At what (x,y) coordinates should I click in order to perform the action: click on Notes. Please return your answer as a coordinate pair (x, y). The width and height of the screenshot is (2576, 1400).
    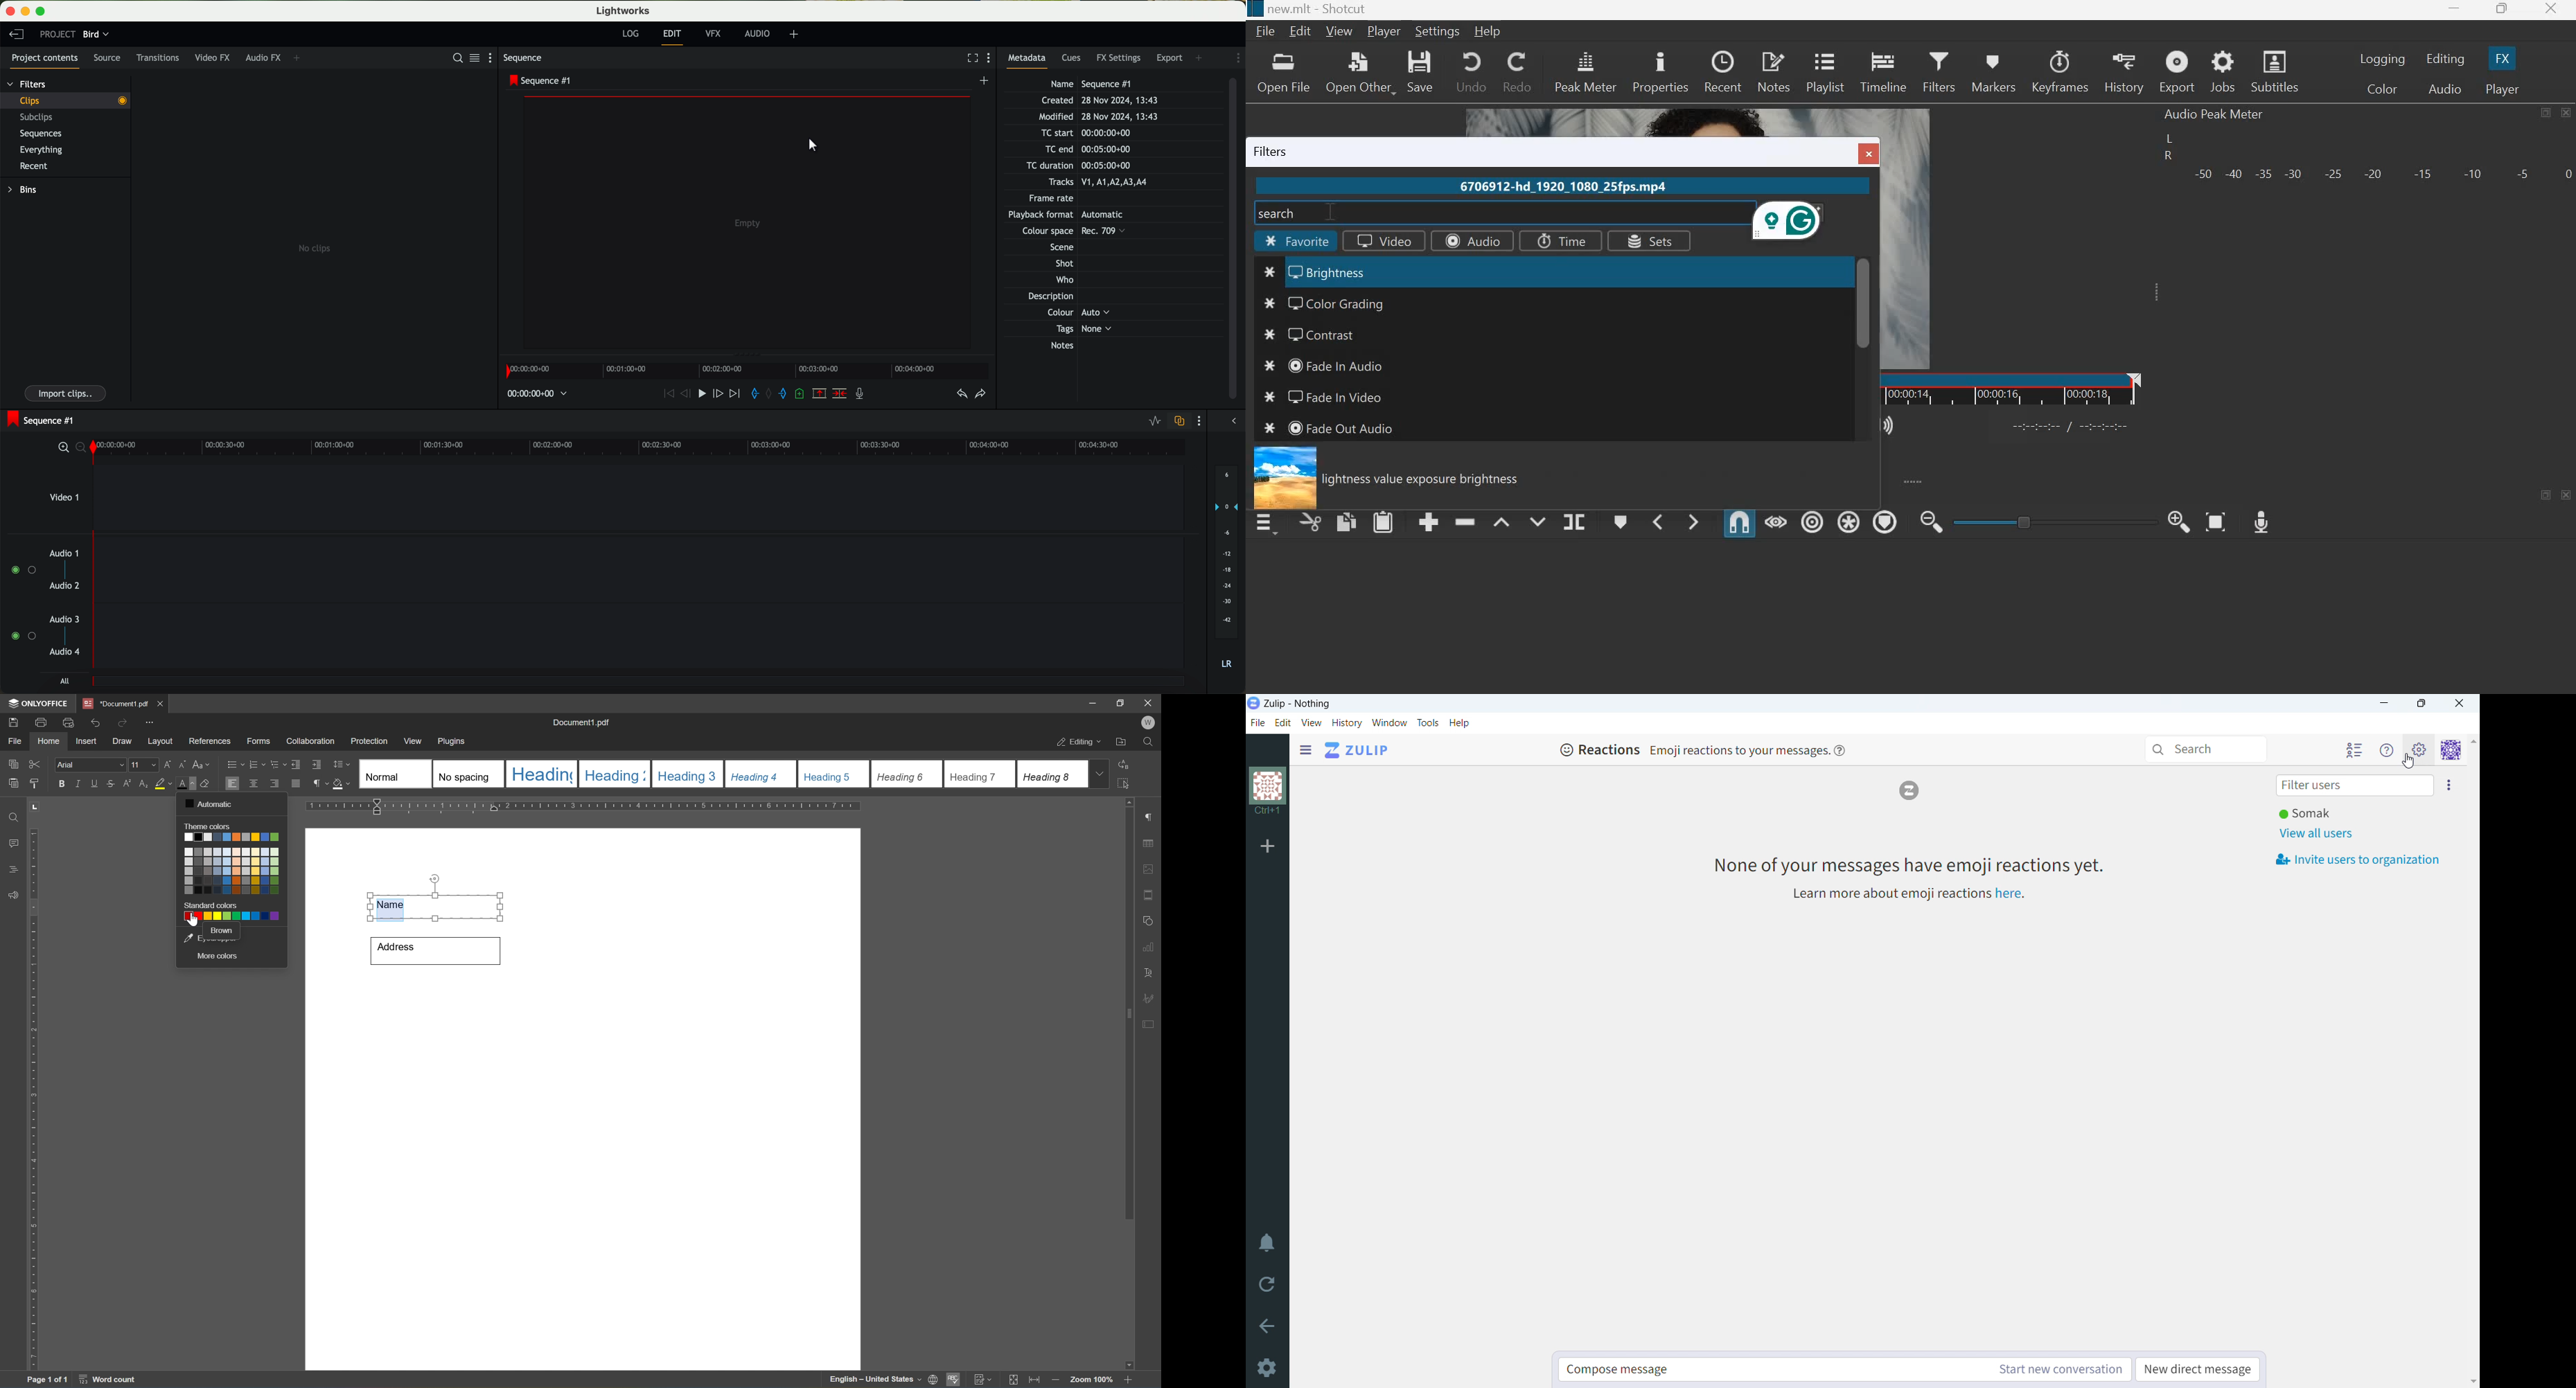
    Looking at the image, I should click on (1131, 369).